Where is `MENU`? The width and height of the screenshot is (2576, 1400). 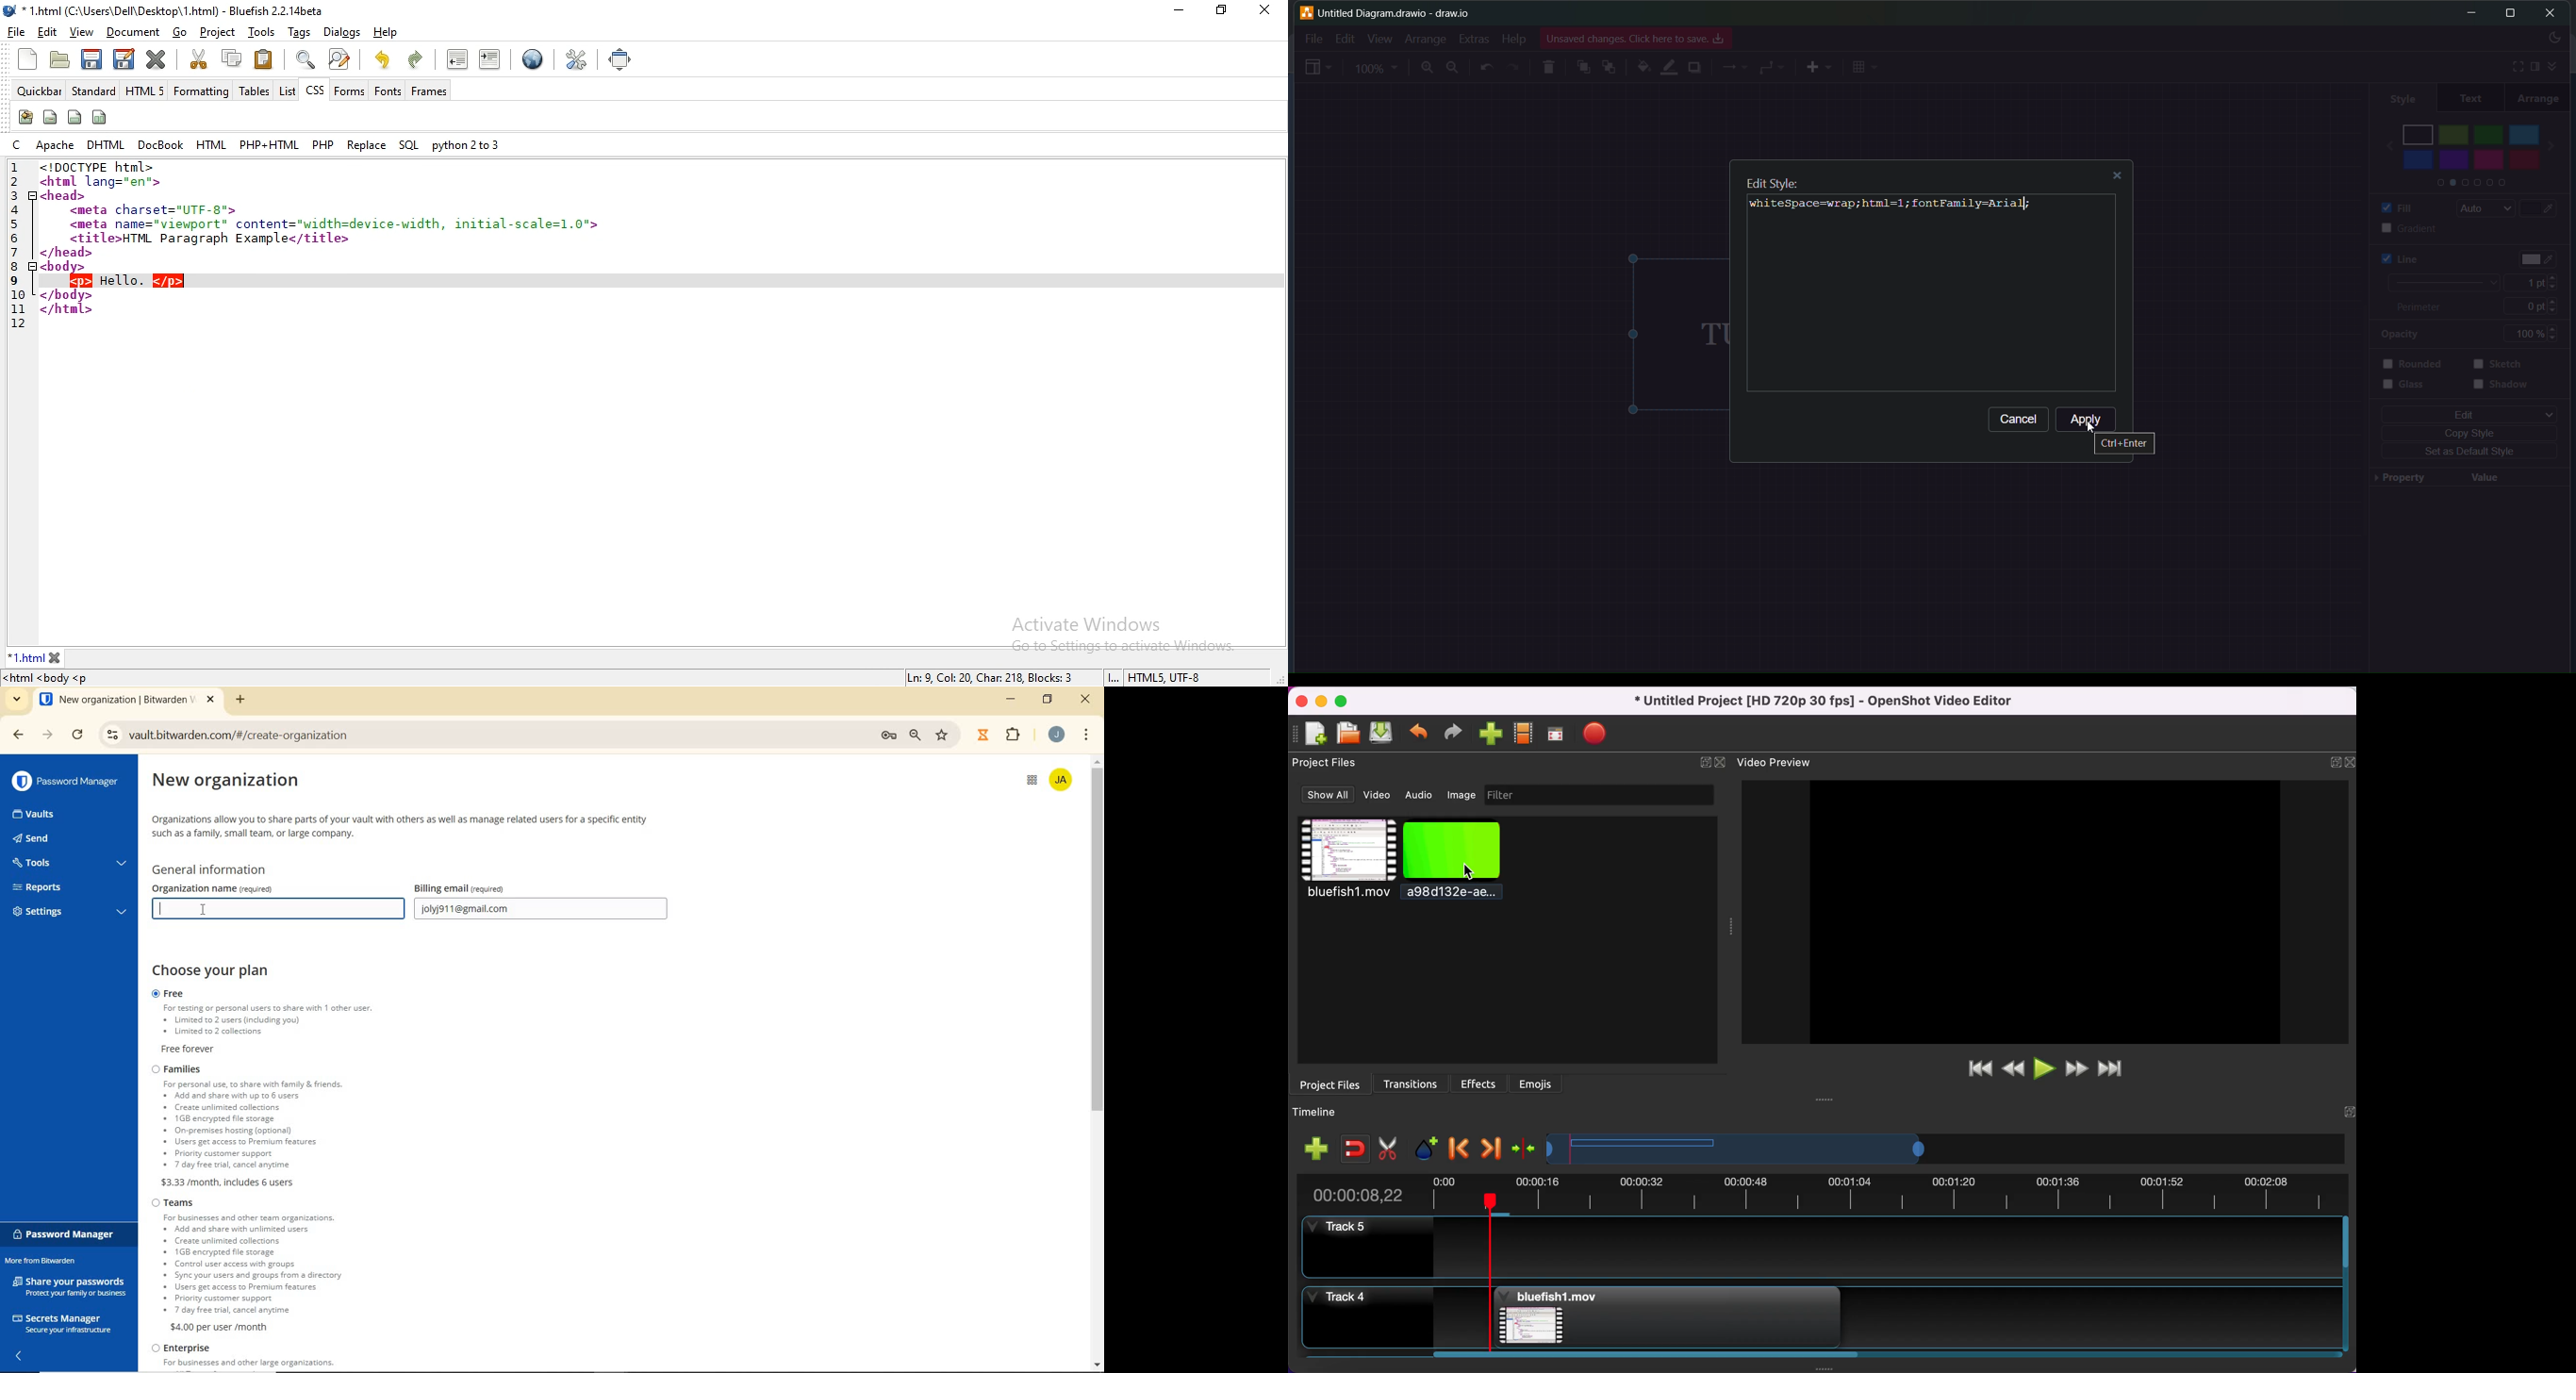 MENU is located at coordinates (1087, 734).